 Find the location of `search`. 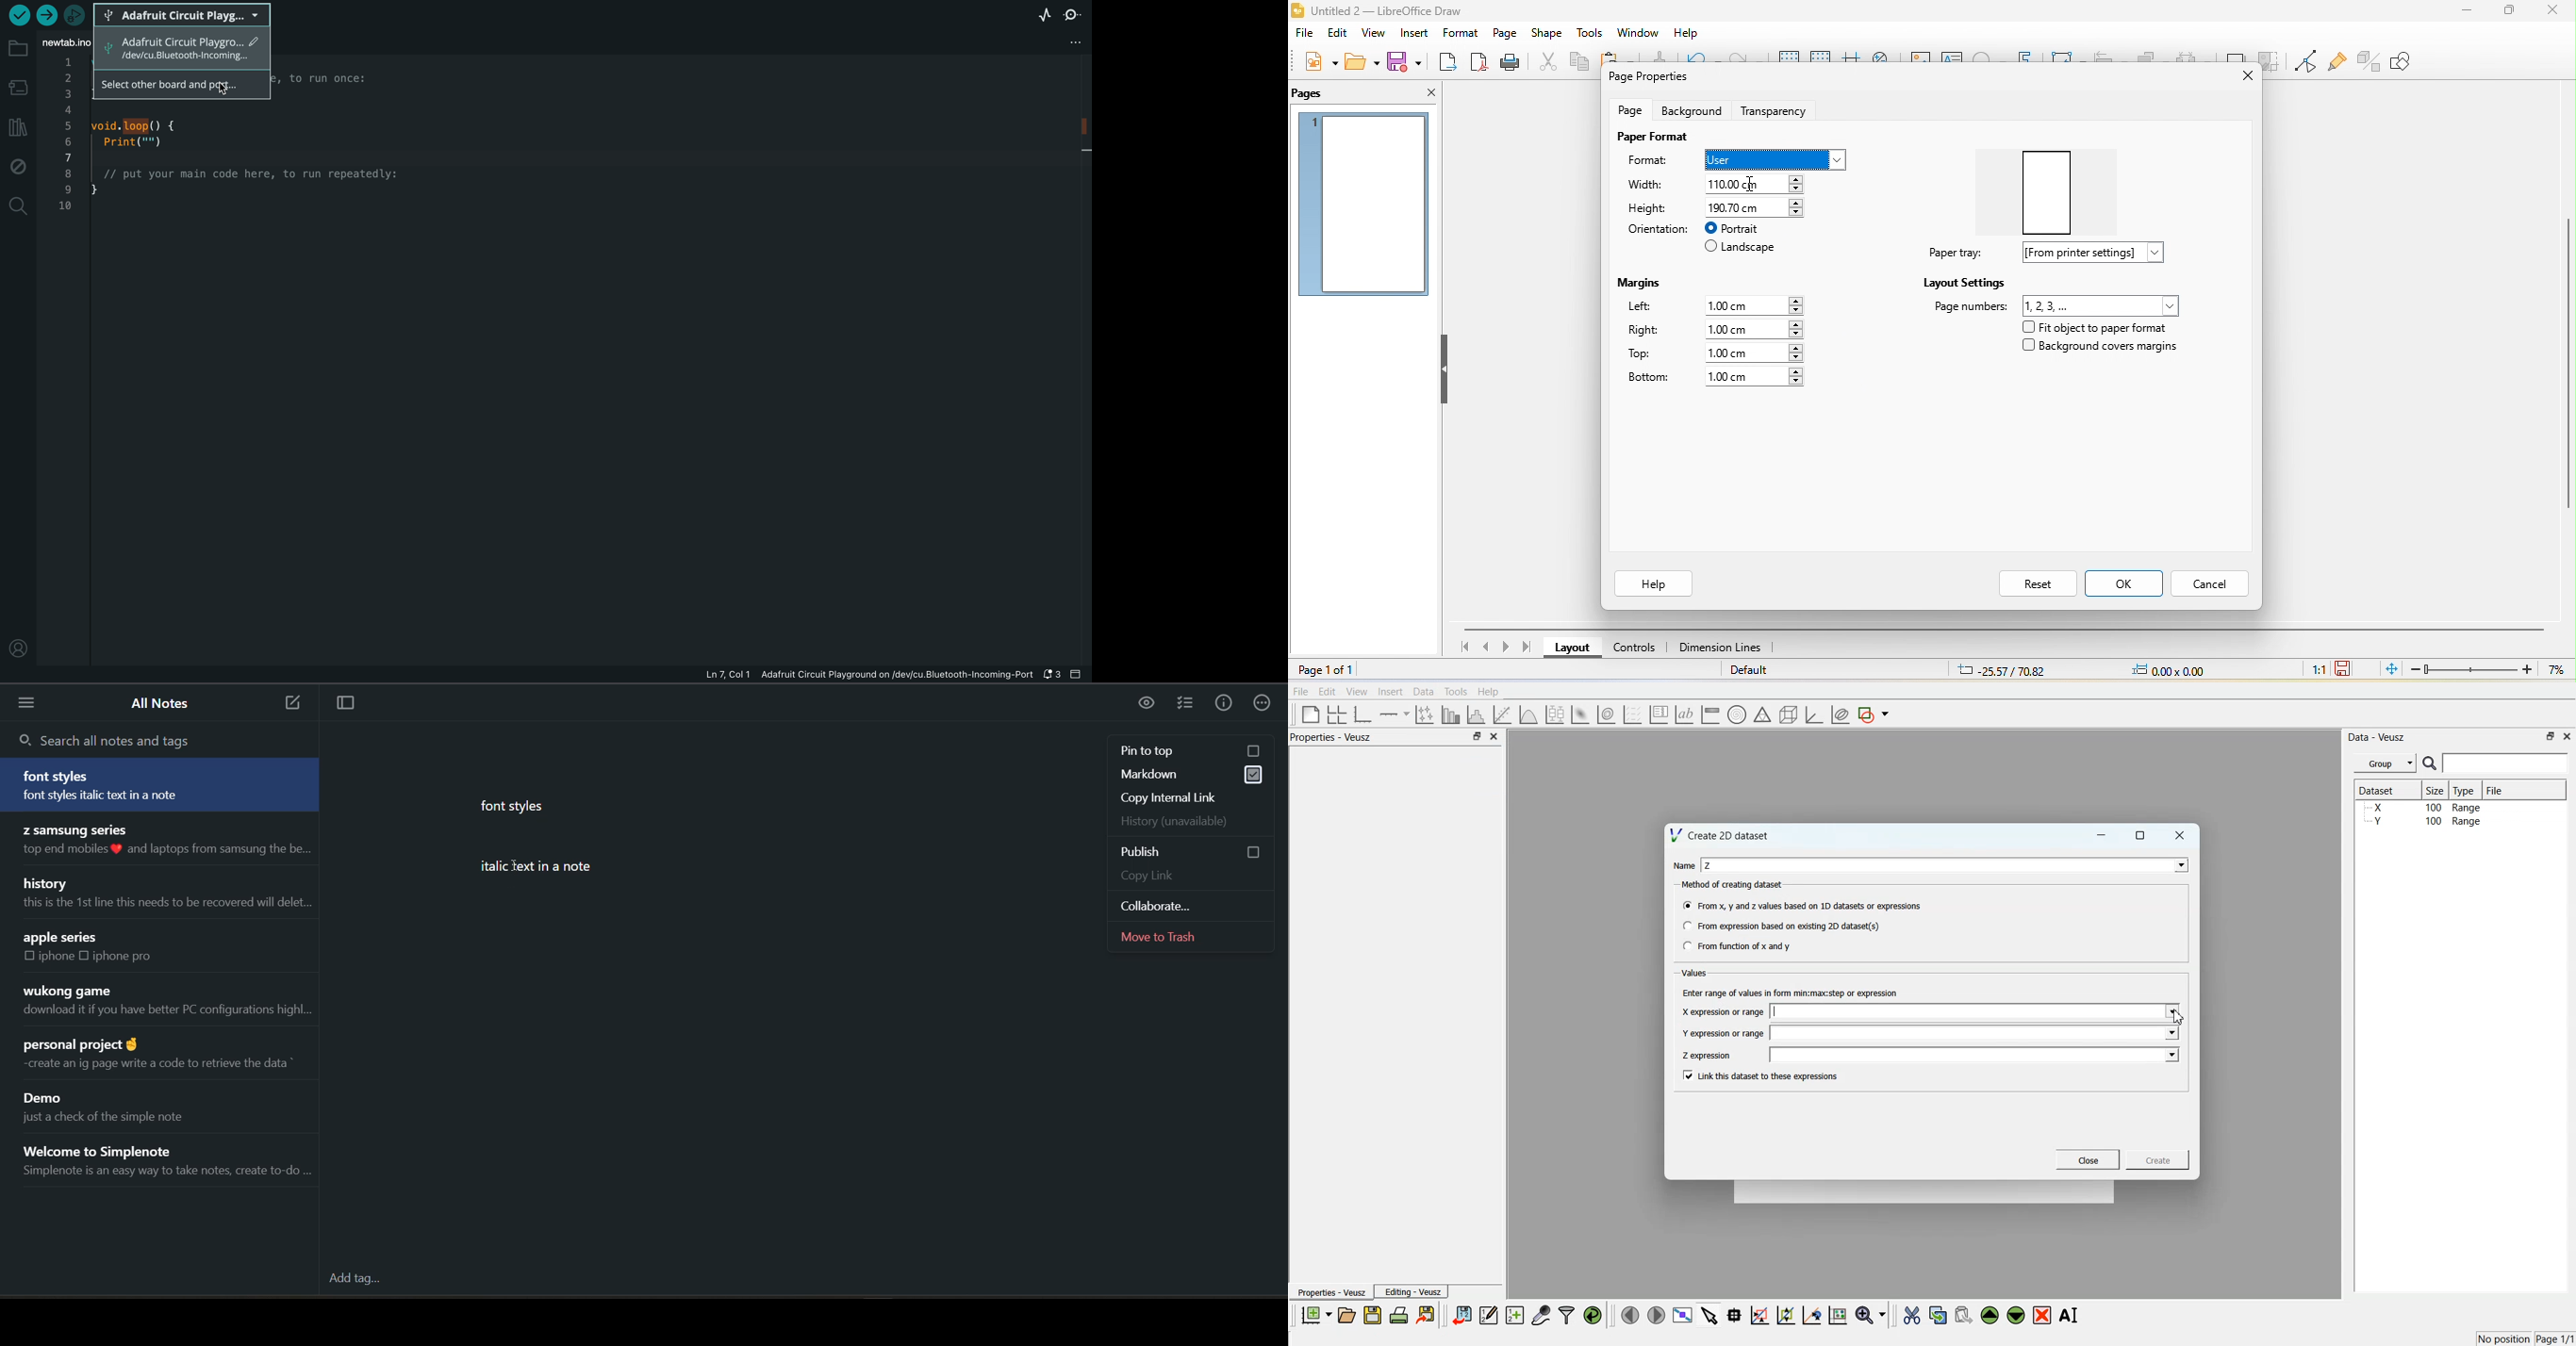

search is located at coordinates (125, 738).